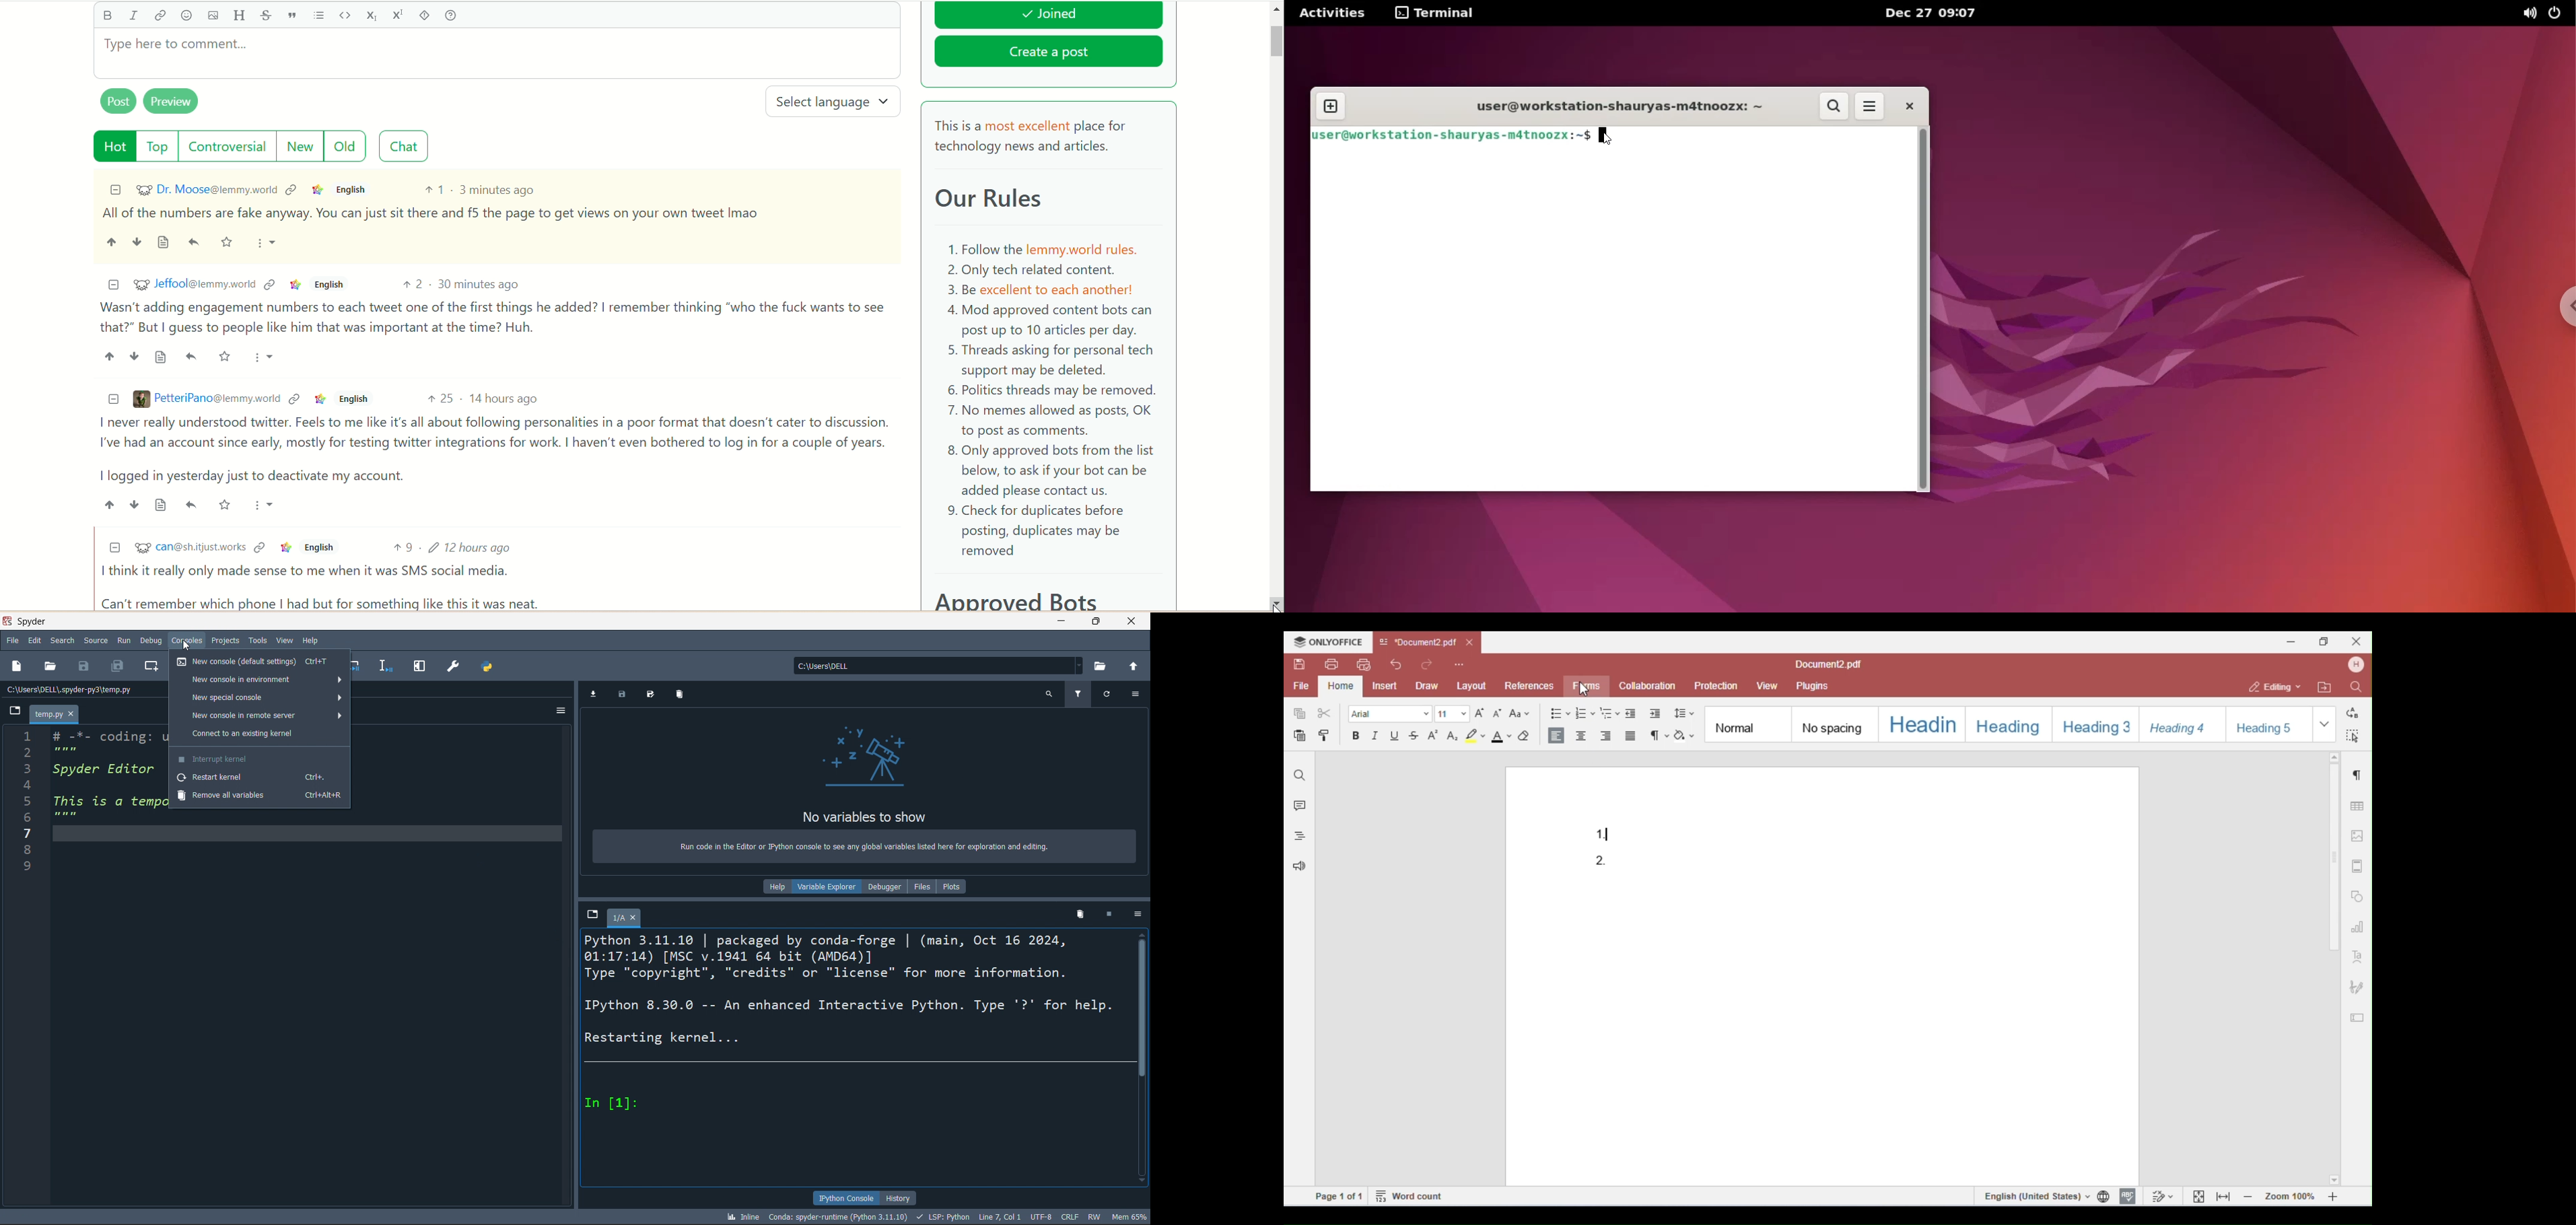 The height and width of the screenshot is (1232, 2576). What do you see at coordinates (53, 667) in the screenshot?
I see `open file` at bounding box center [53, 667].